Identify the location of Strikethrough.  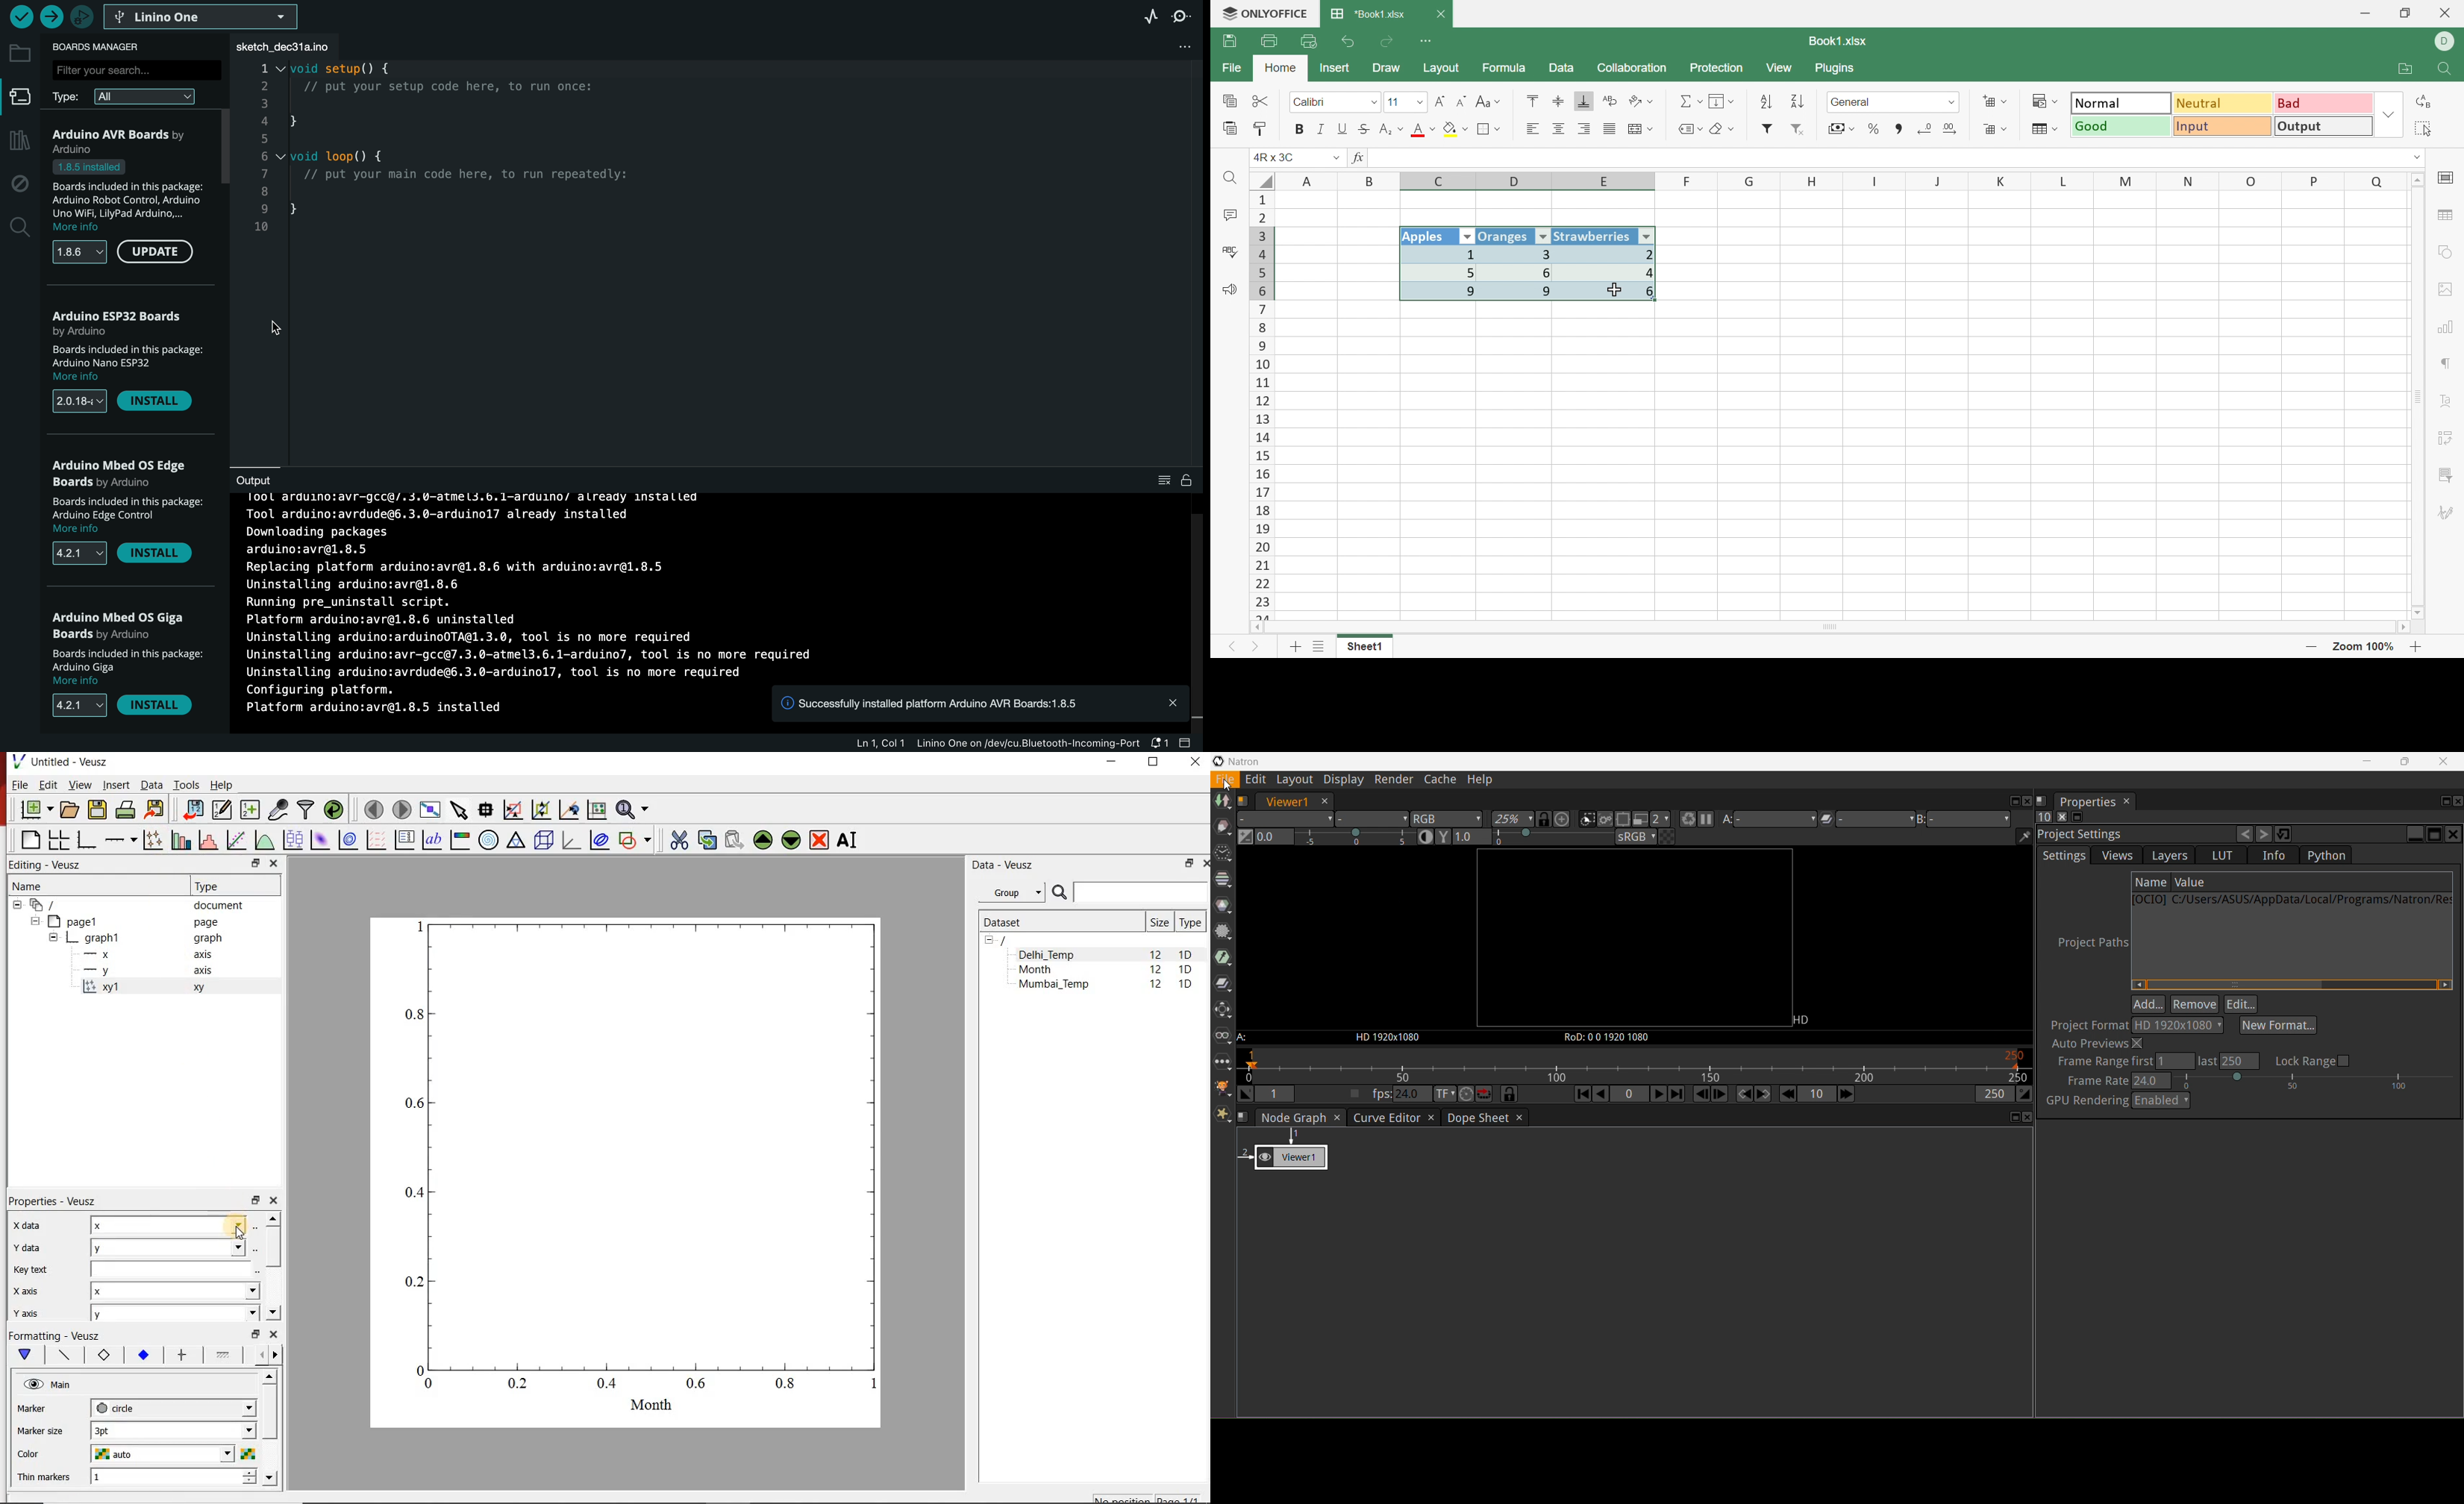
(1366, 129).